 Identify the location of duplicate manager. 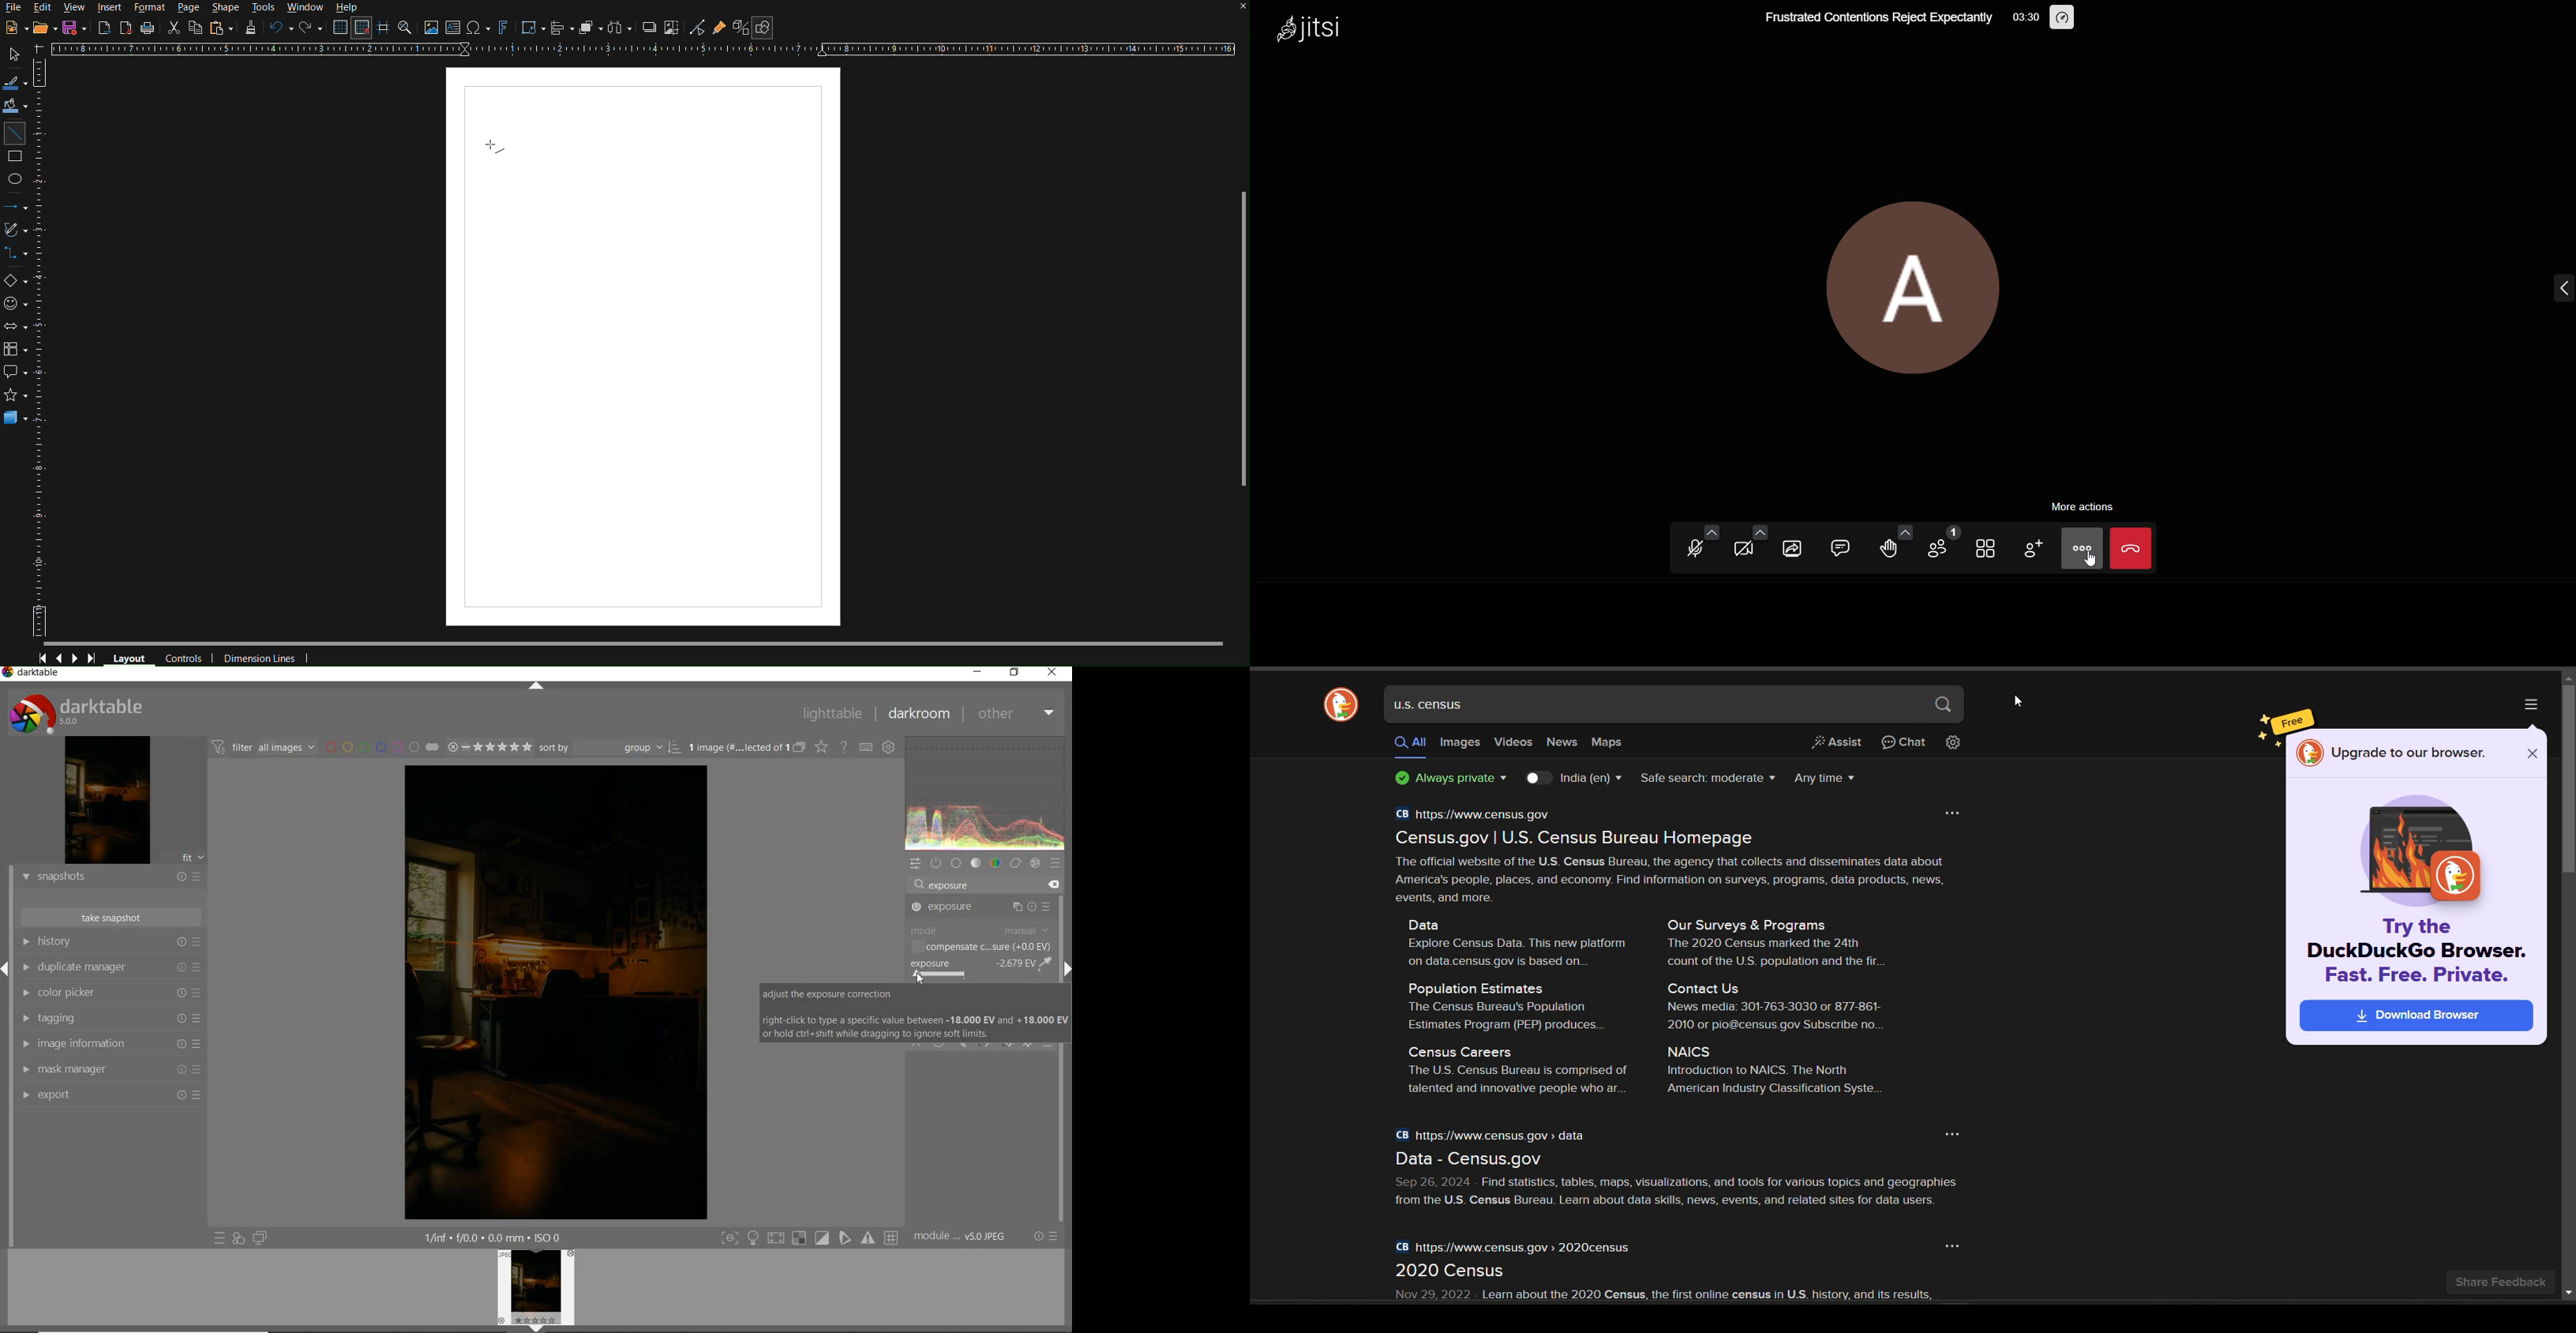
(108, 967).